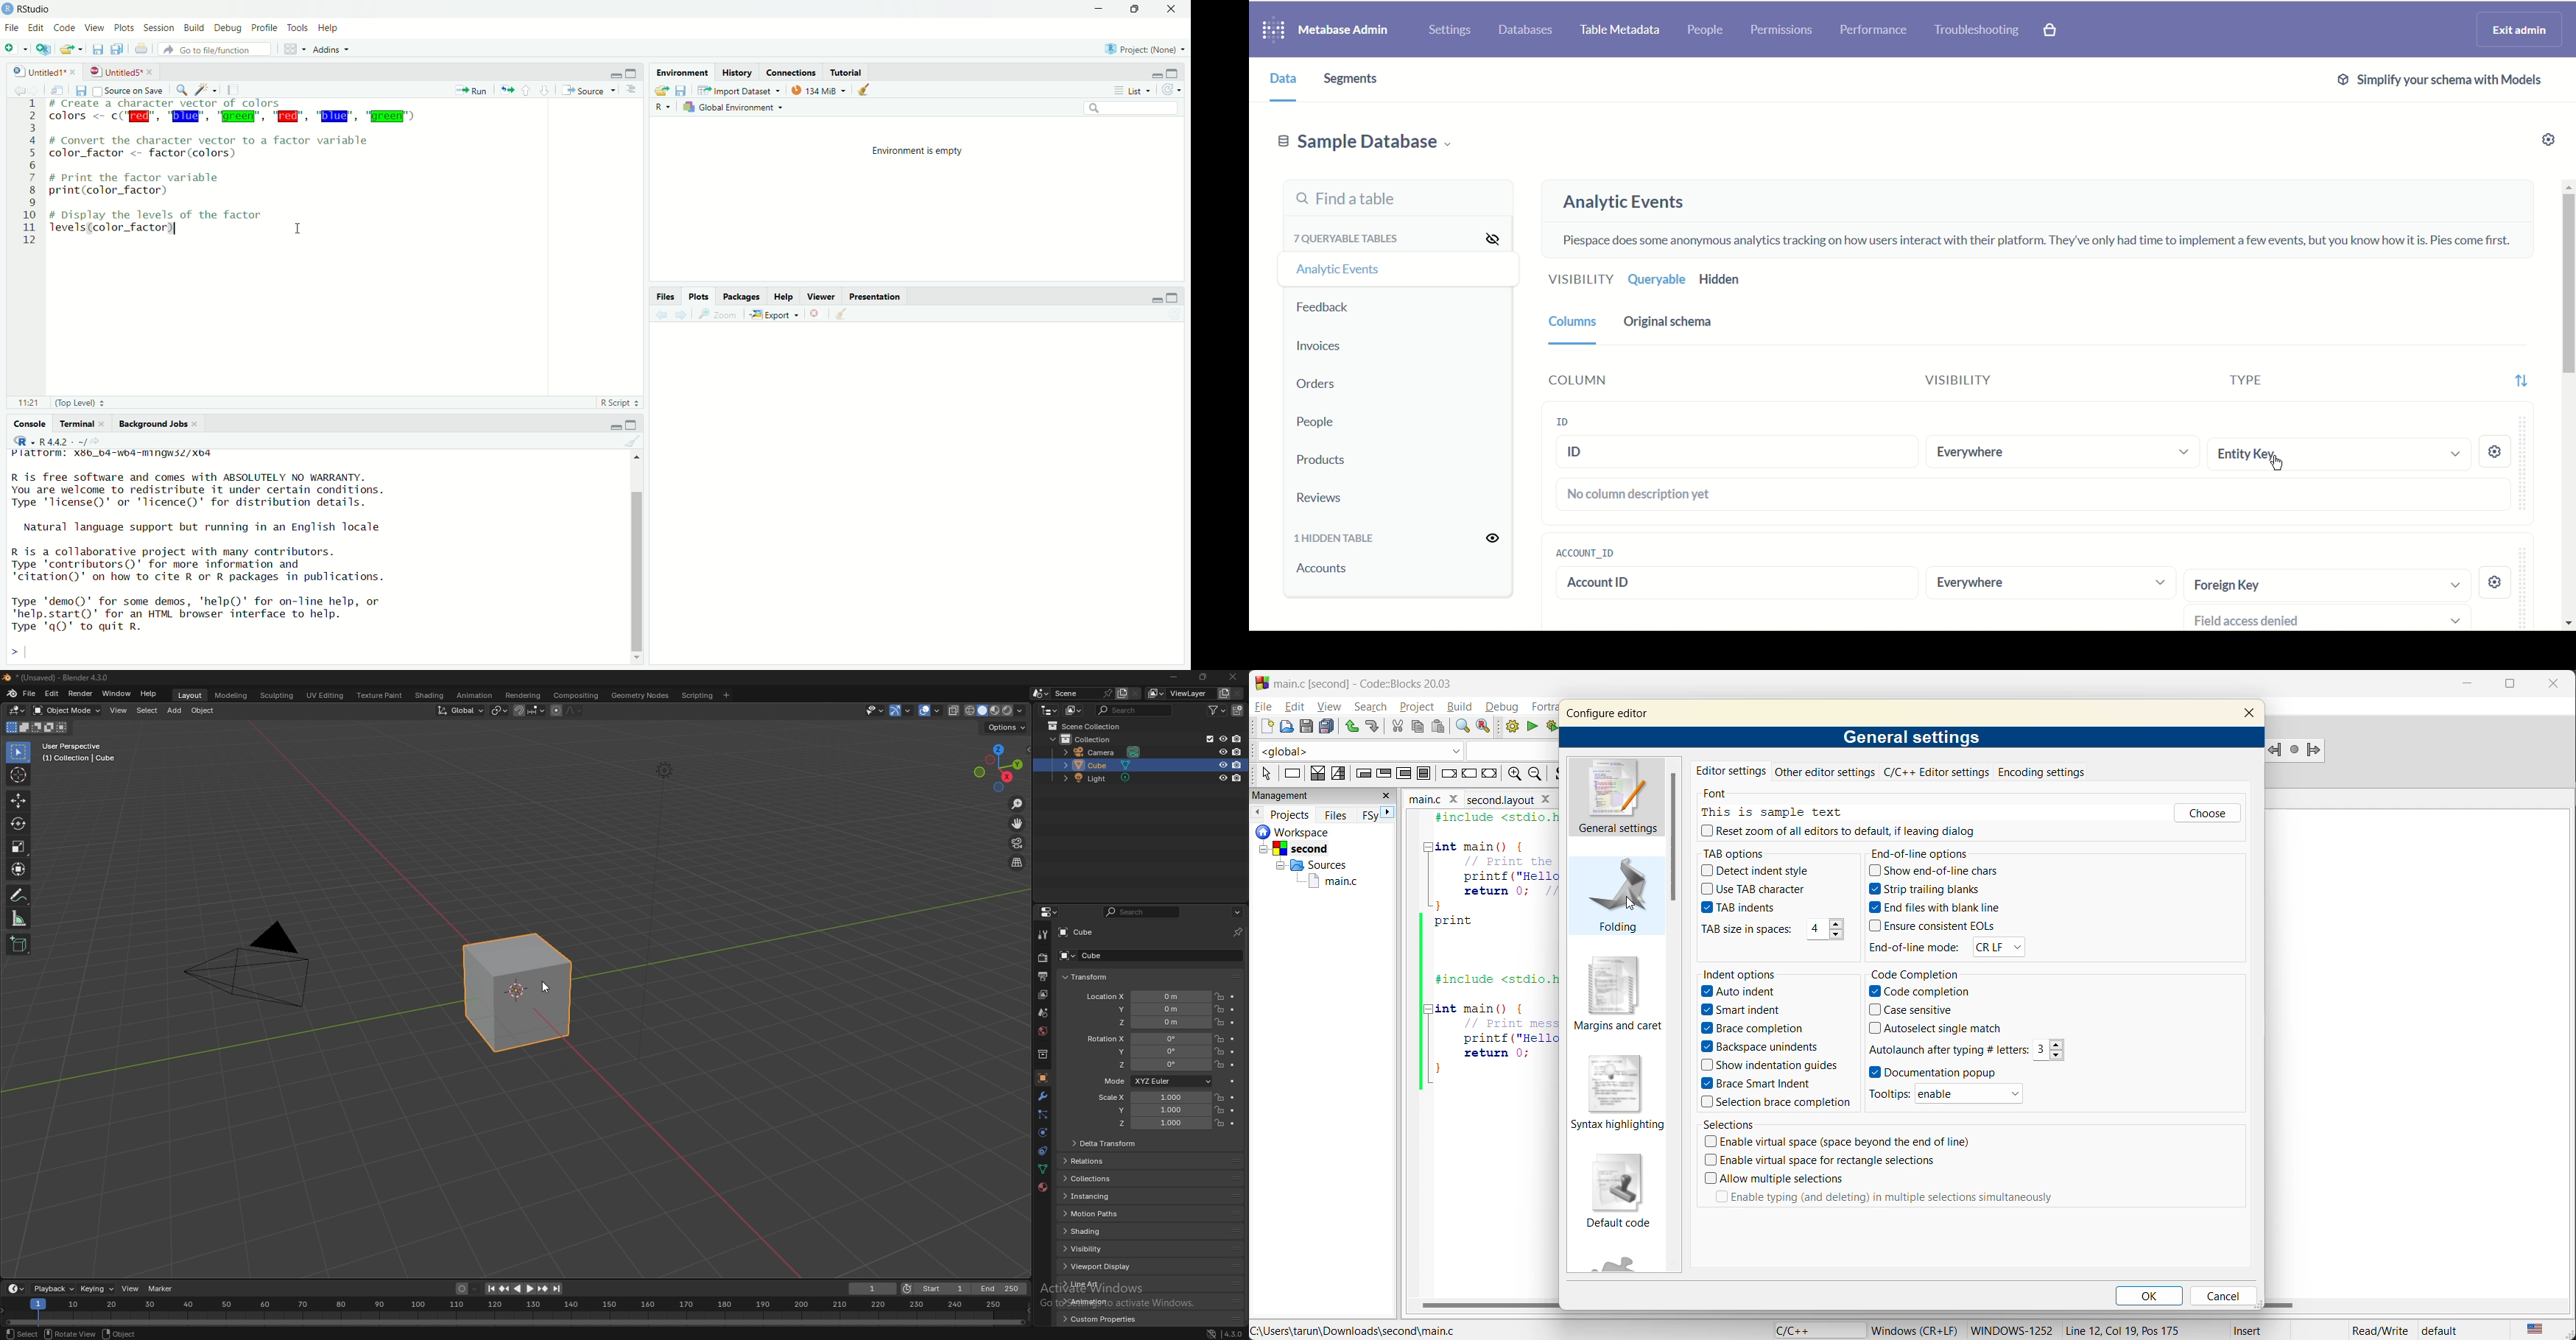  I want to click on run the current line or selection, so click(472, 90).